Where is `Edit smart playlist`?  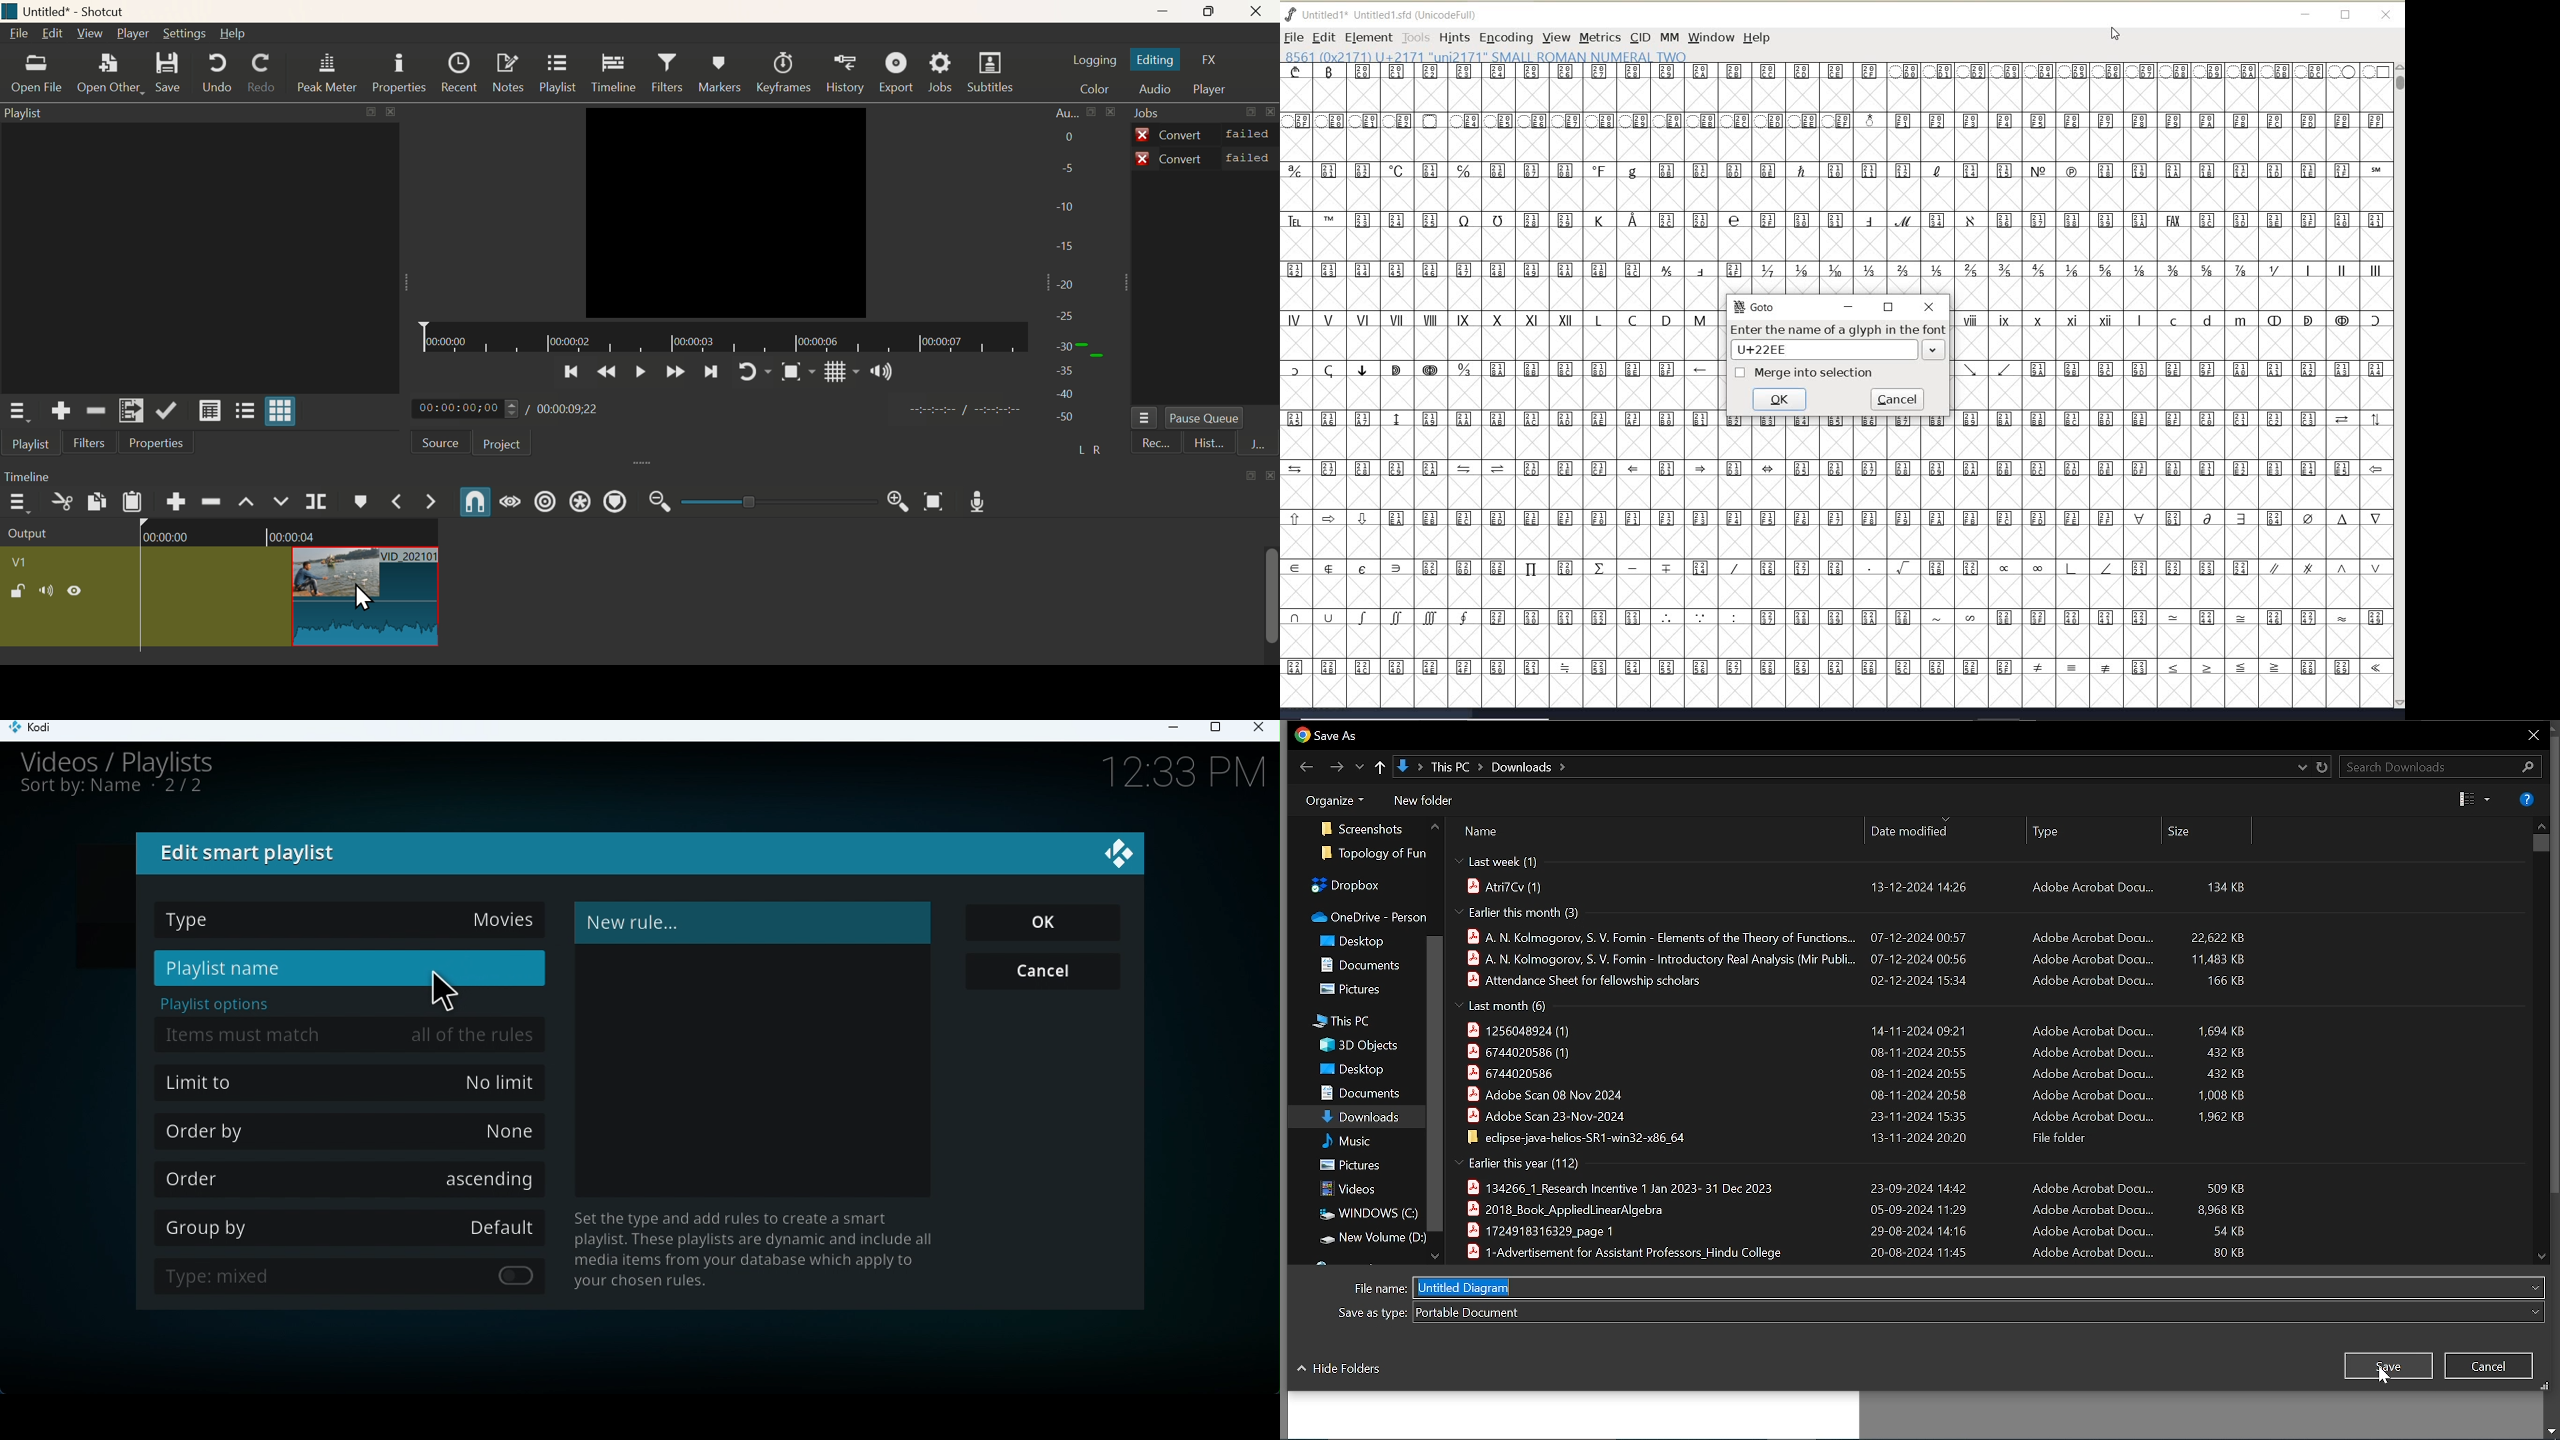 Edit smart playlist is located at coordinates (252, 854).